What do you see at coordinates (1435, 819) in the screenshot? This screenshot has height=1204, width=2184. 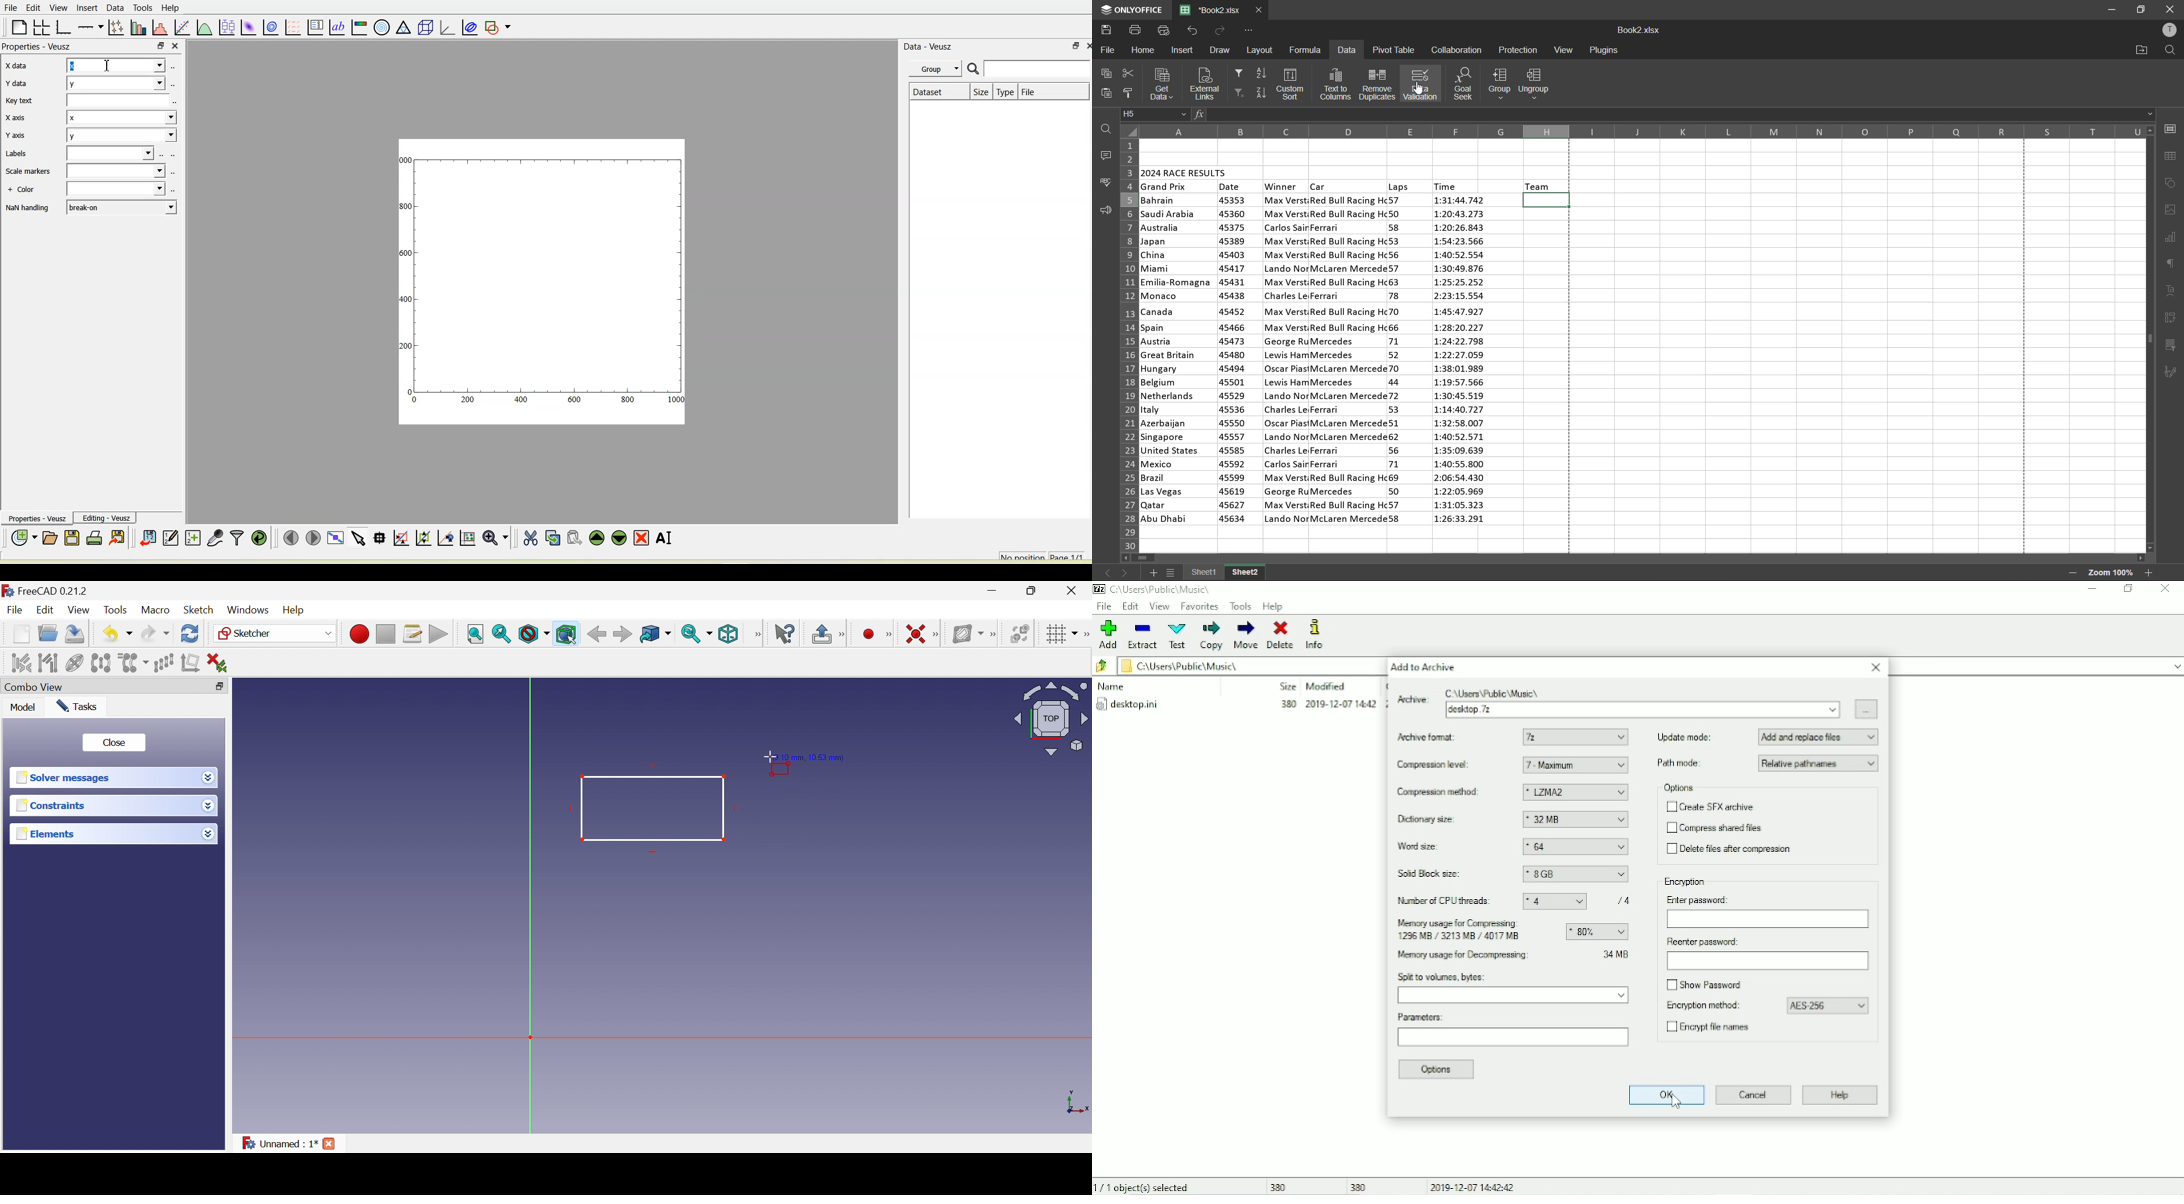 I see `Dictionary size` at bounding box center [1435, 819].